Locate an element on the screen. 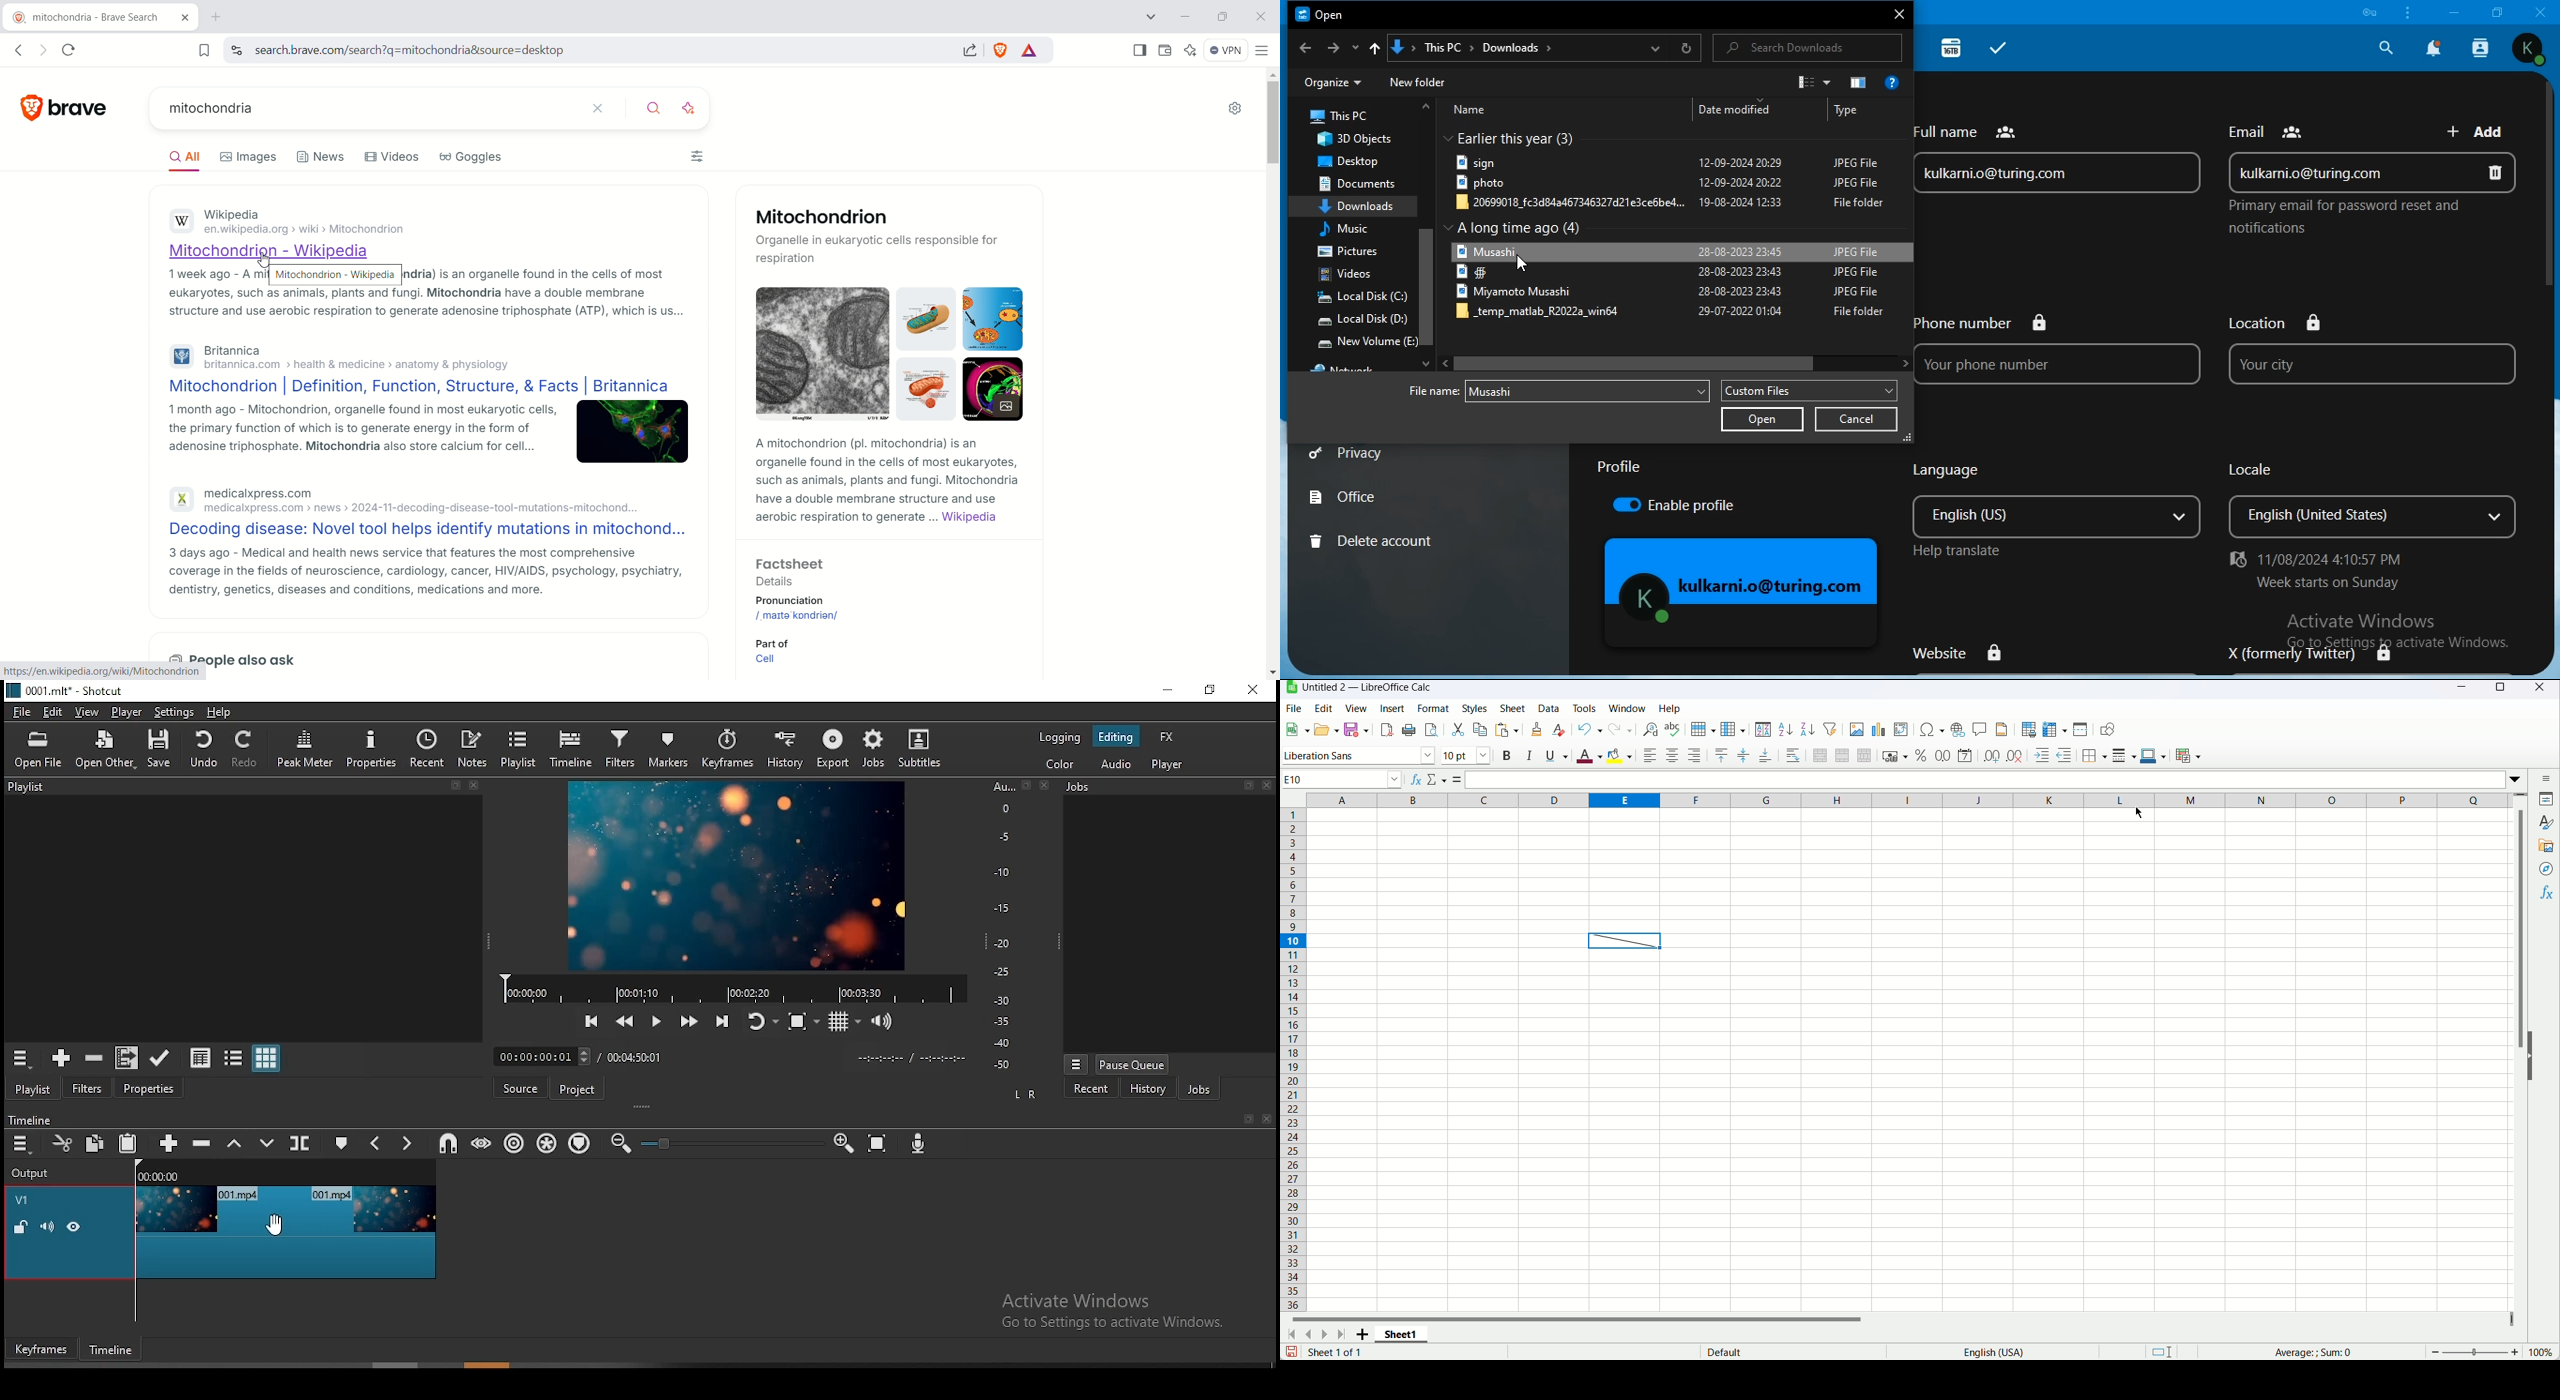  text is located at coordinates (1348, 369).